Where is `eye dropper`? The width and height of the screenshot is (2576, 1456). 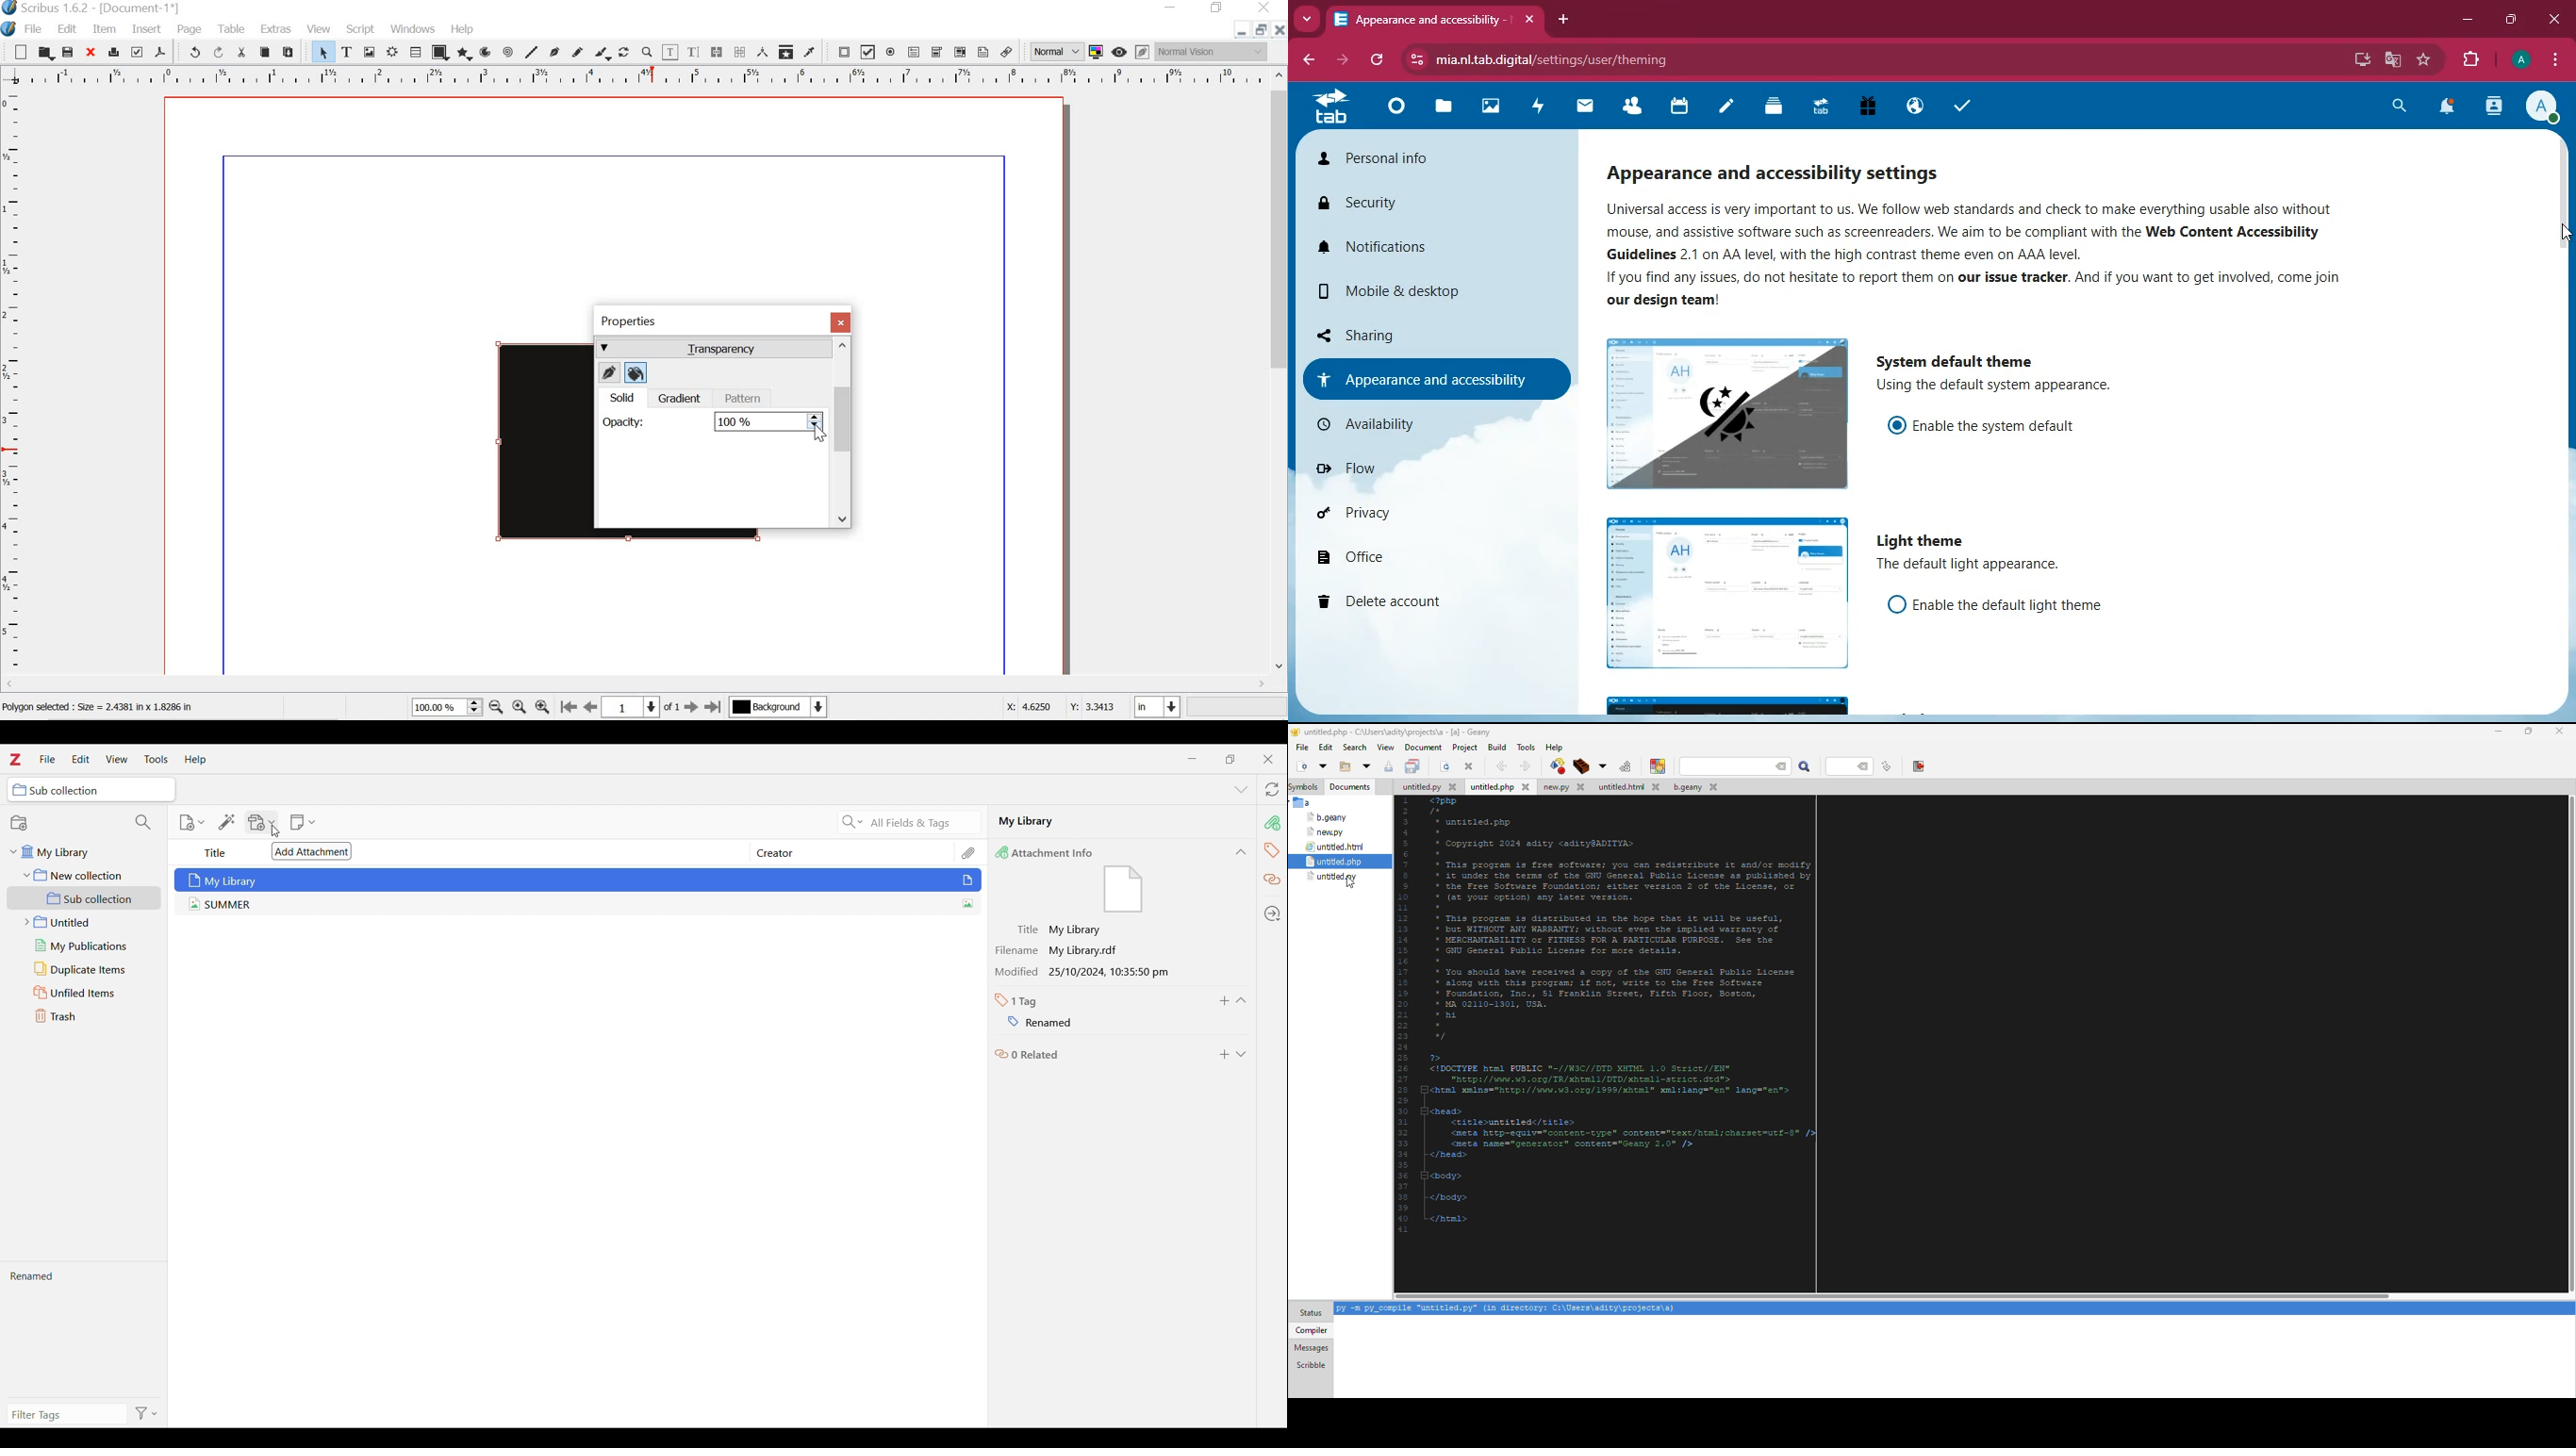 eye dropper is located at coordinates (810, 51).